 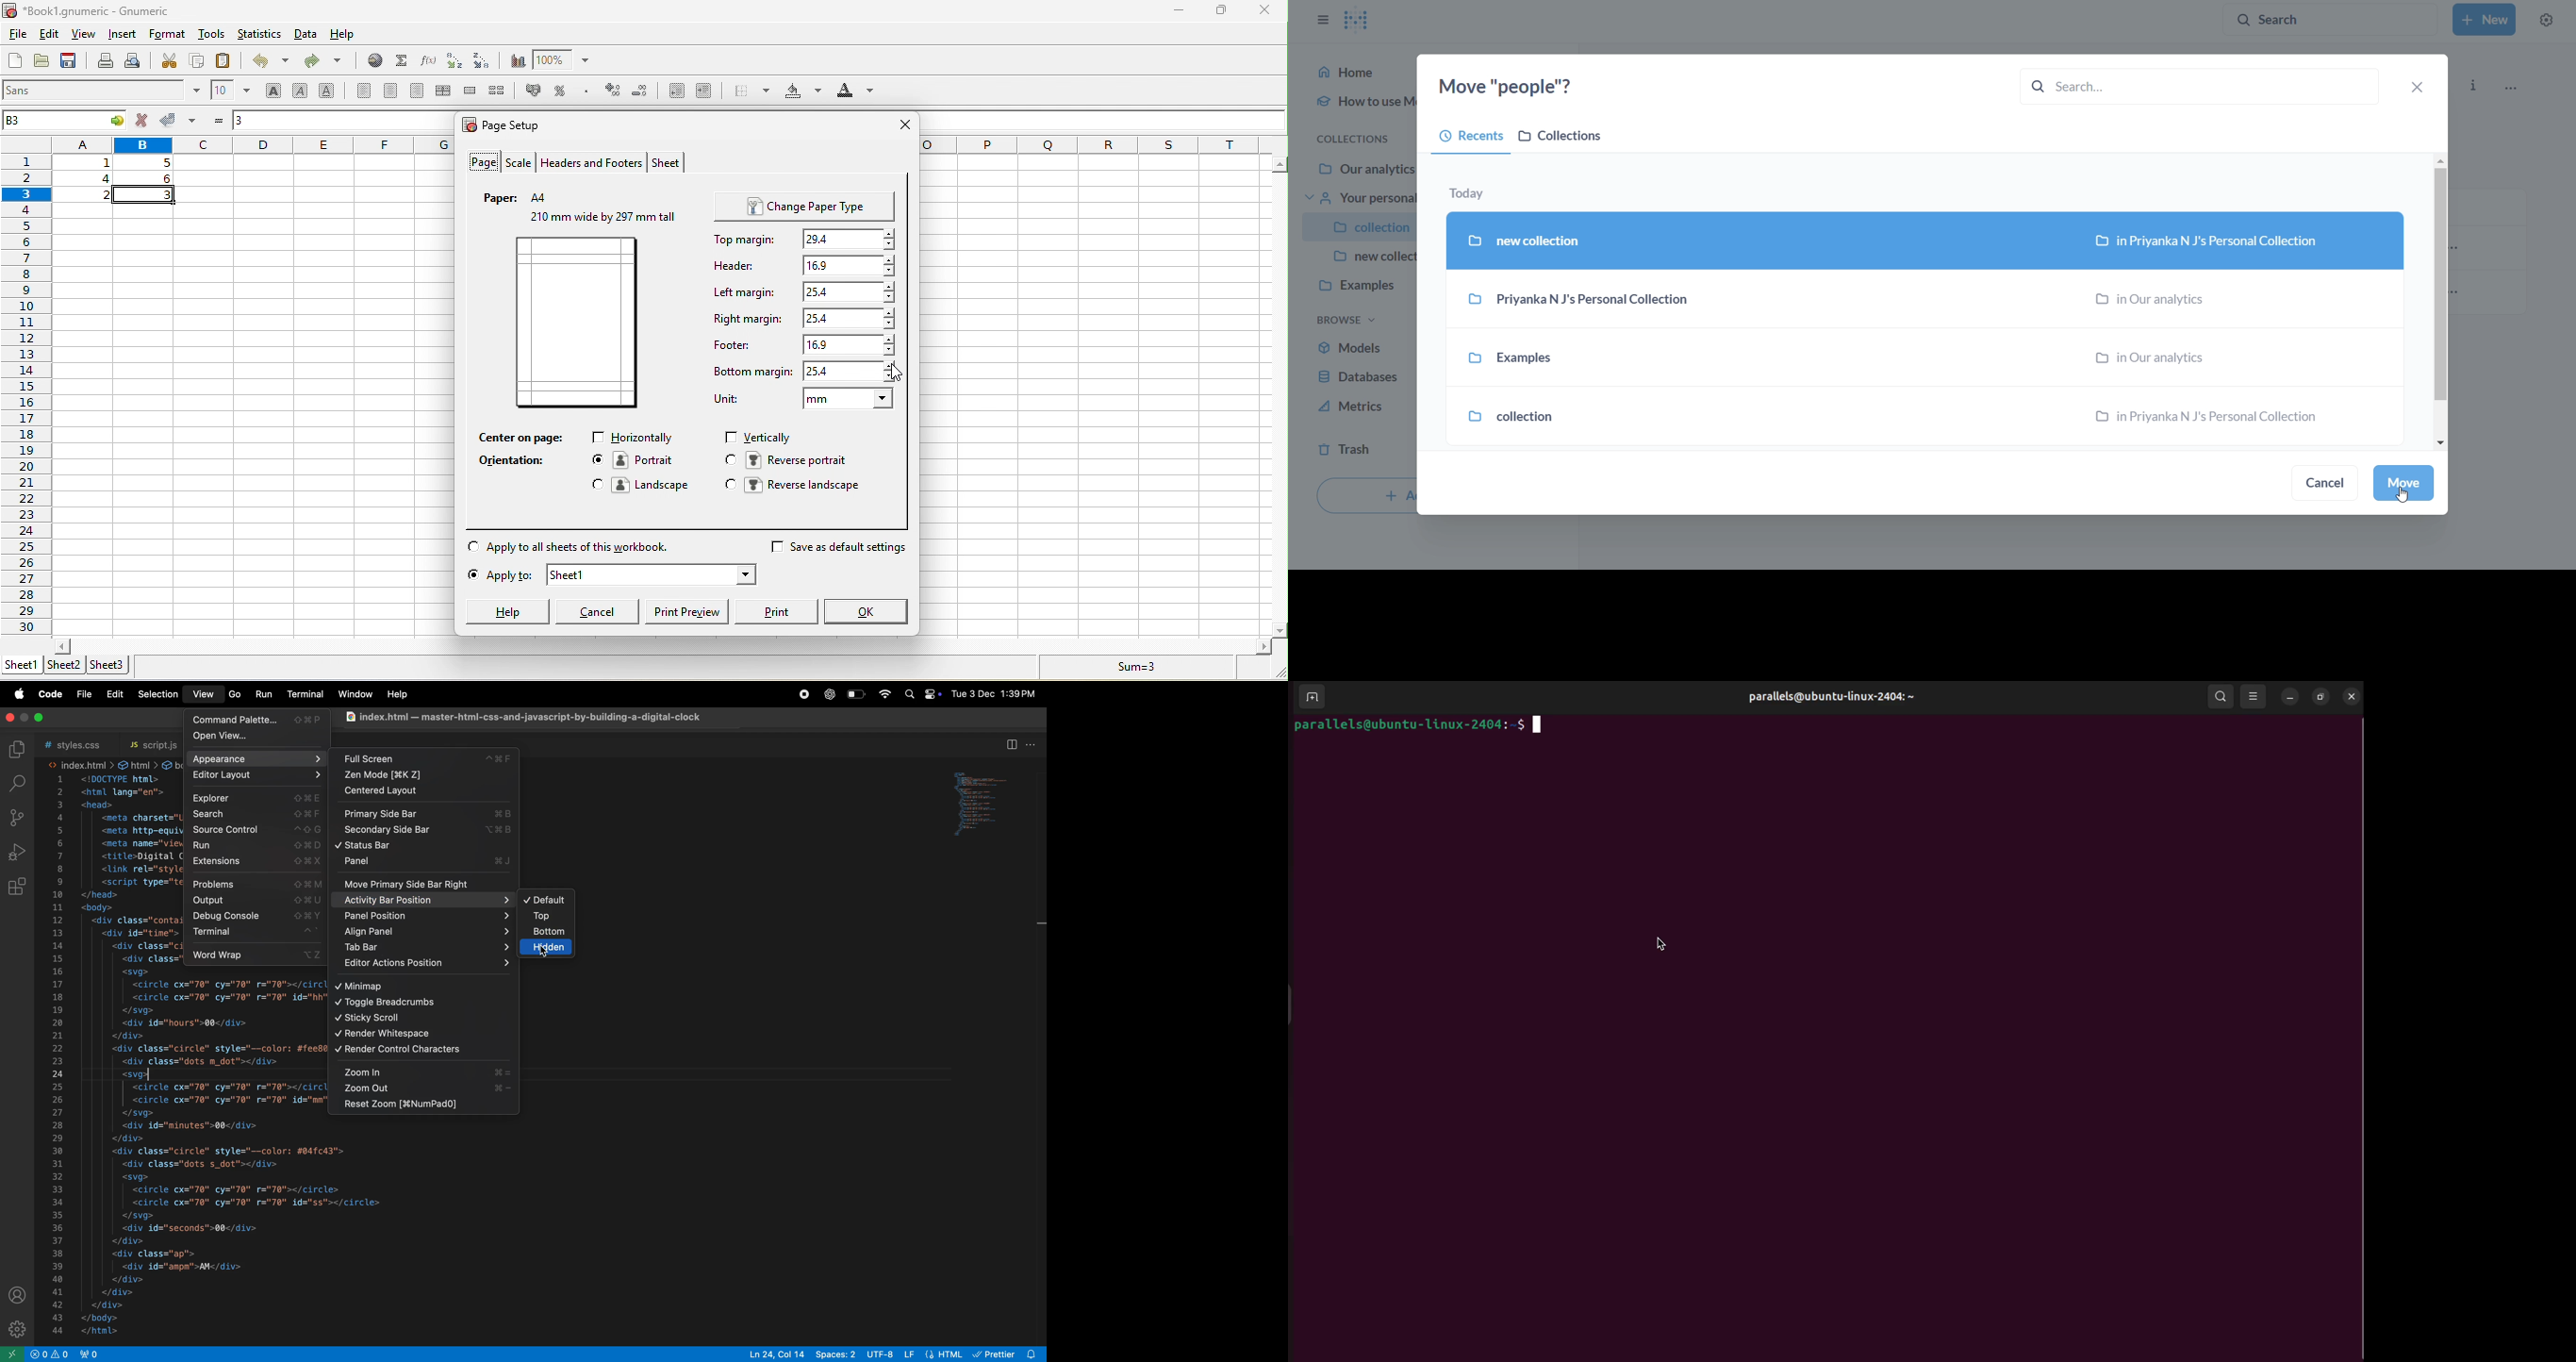 What do you see at coordinates (748, 91) in the screenshot?
I see `borders` at bounding box center [748, 91].